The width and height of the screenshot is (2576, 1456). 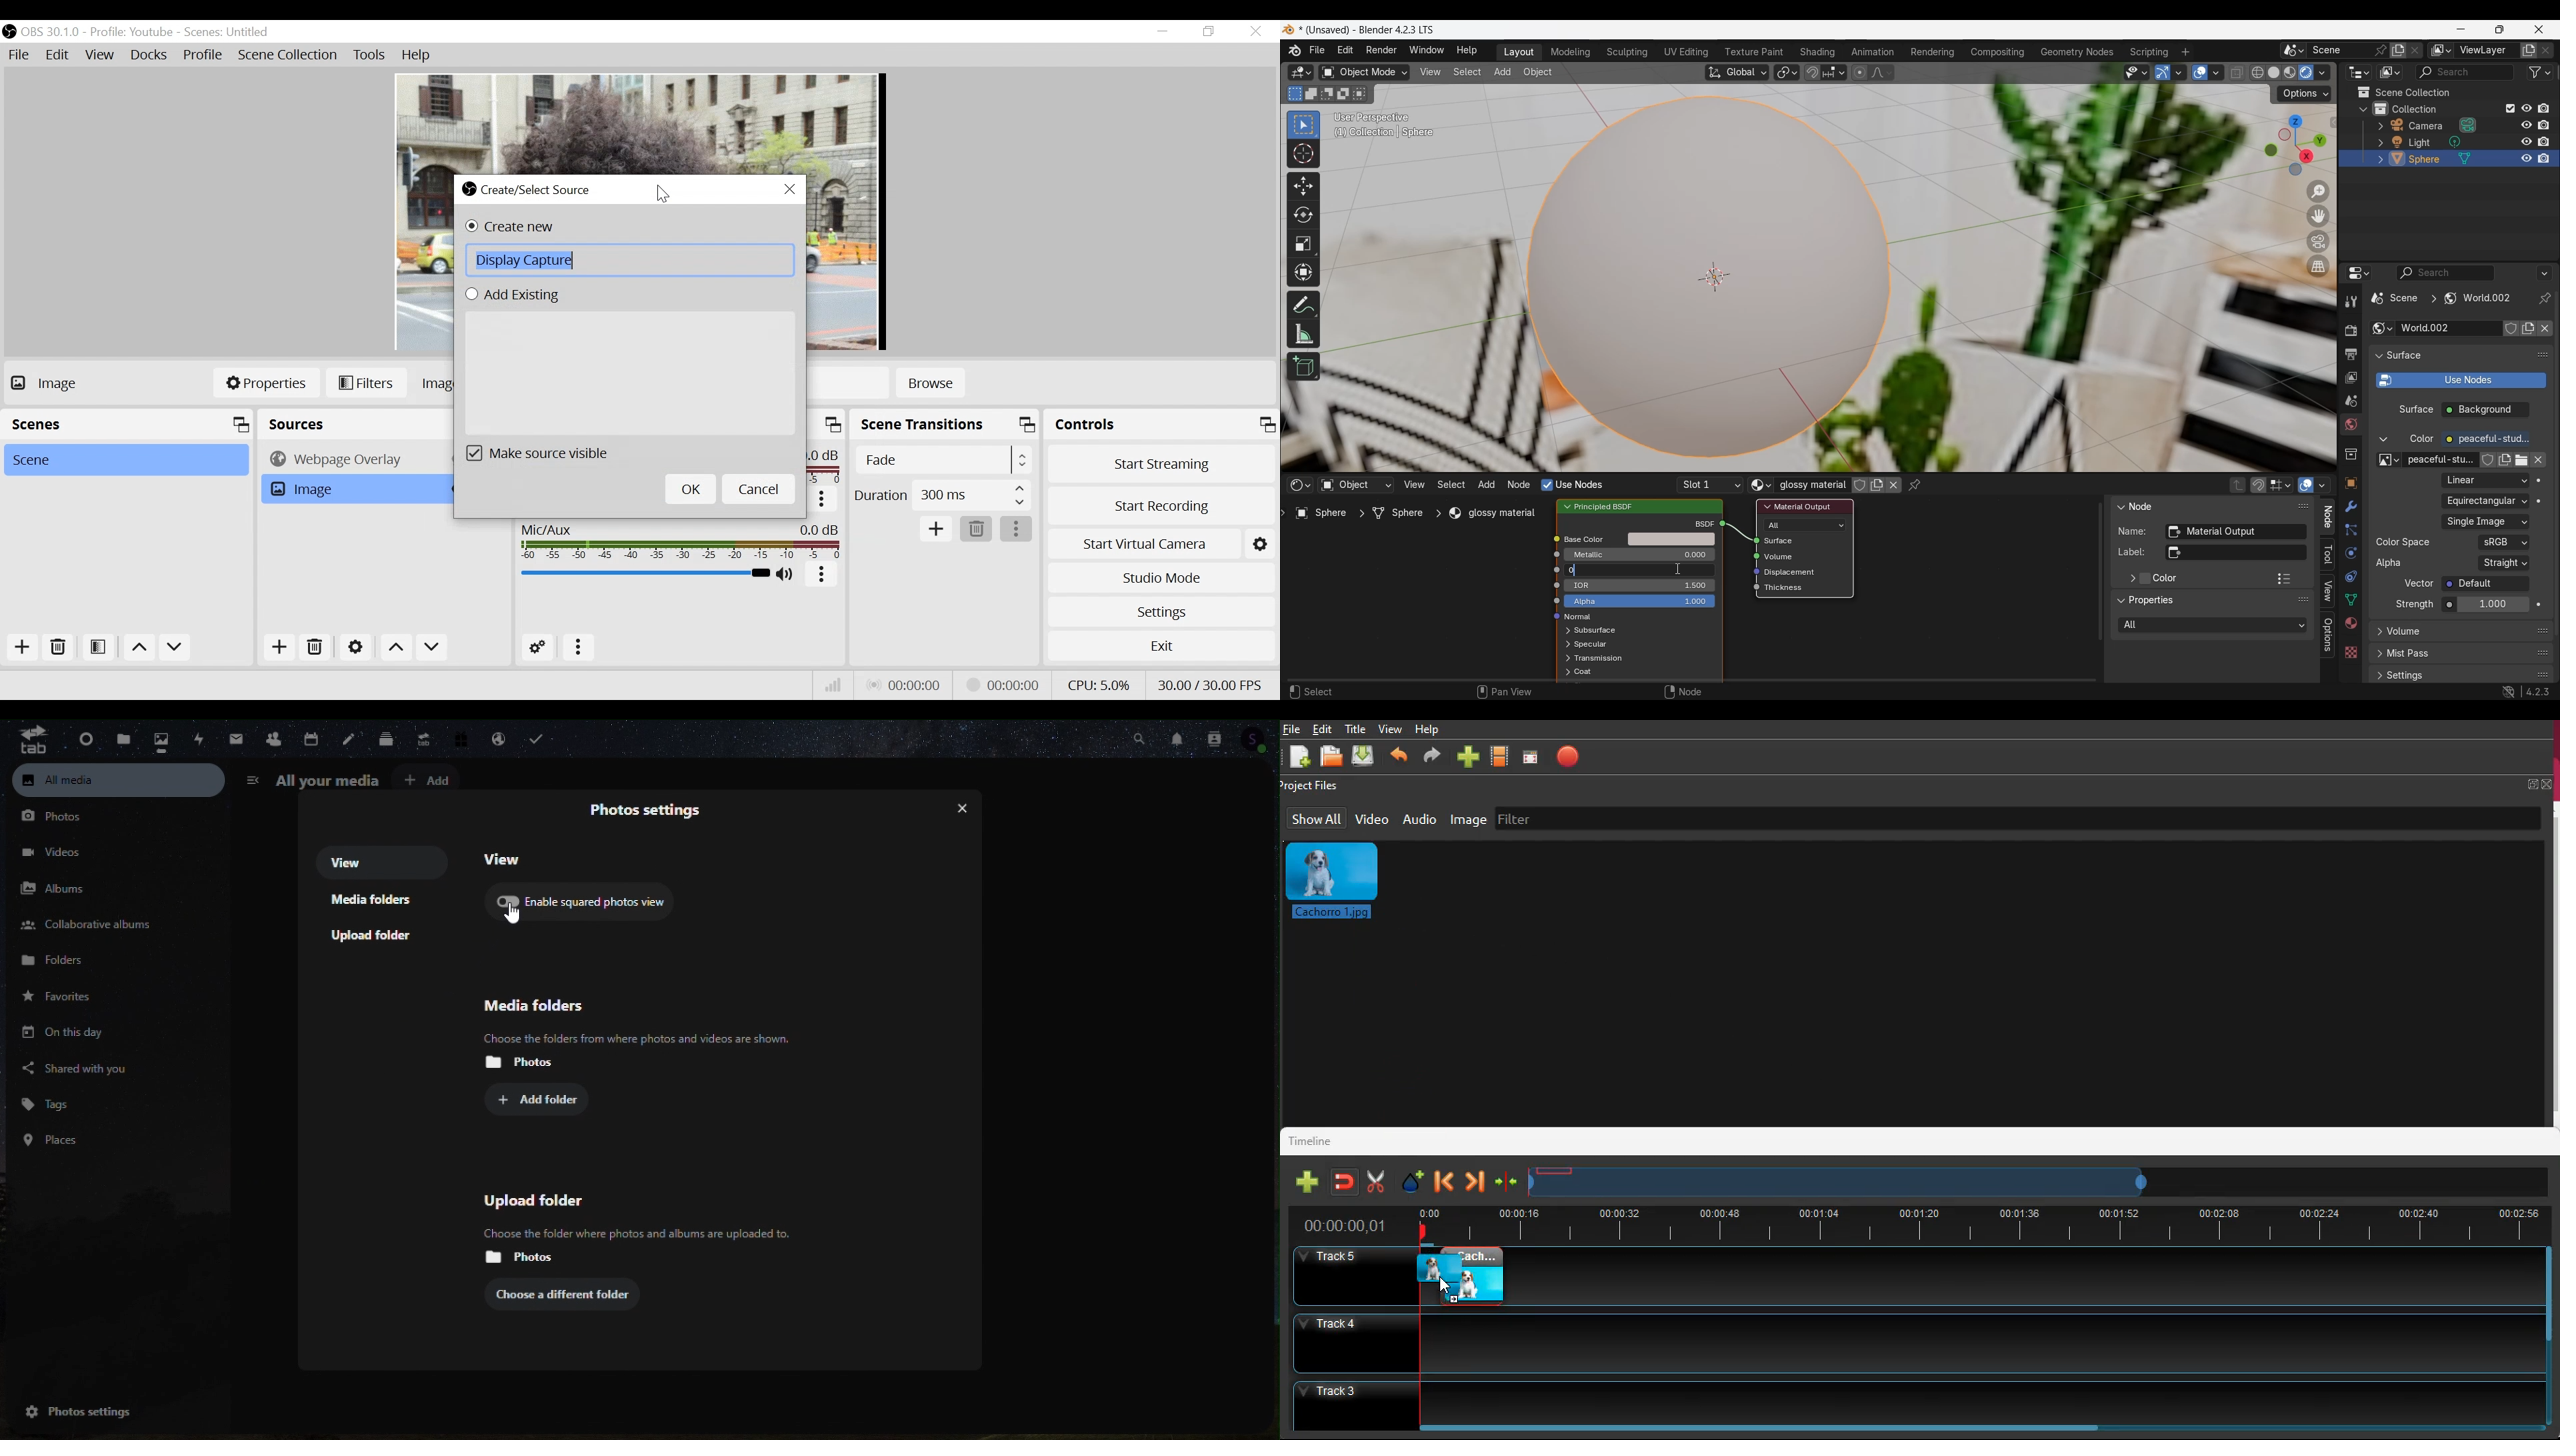 I want to click on Remove new layer, so click(x=2546, y=51).